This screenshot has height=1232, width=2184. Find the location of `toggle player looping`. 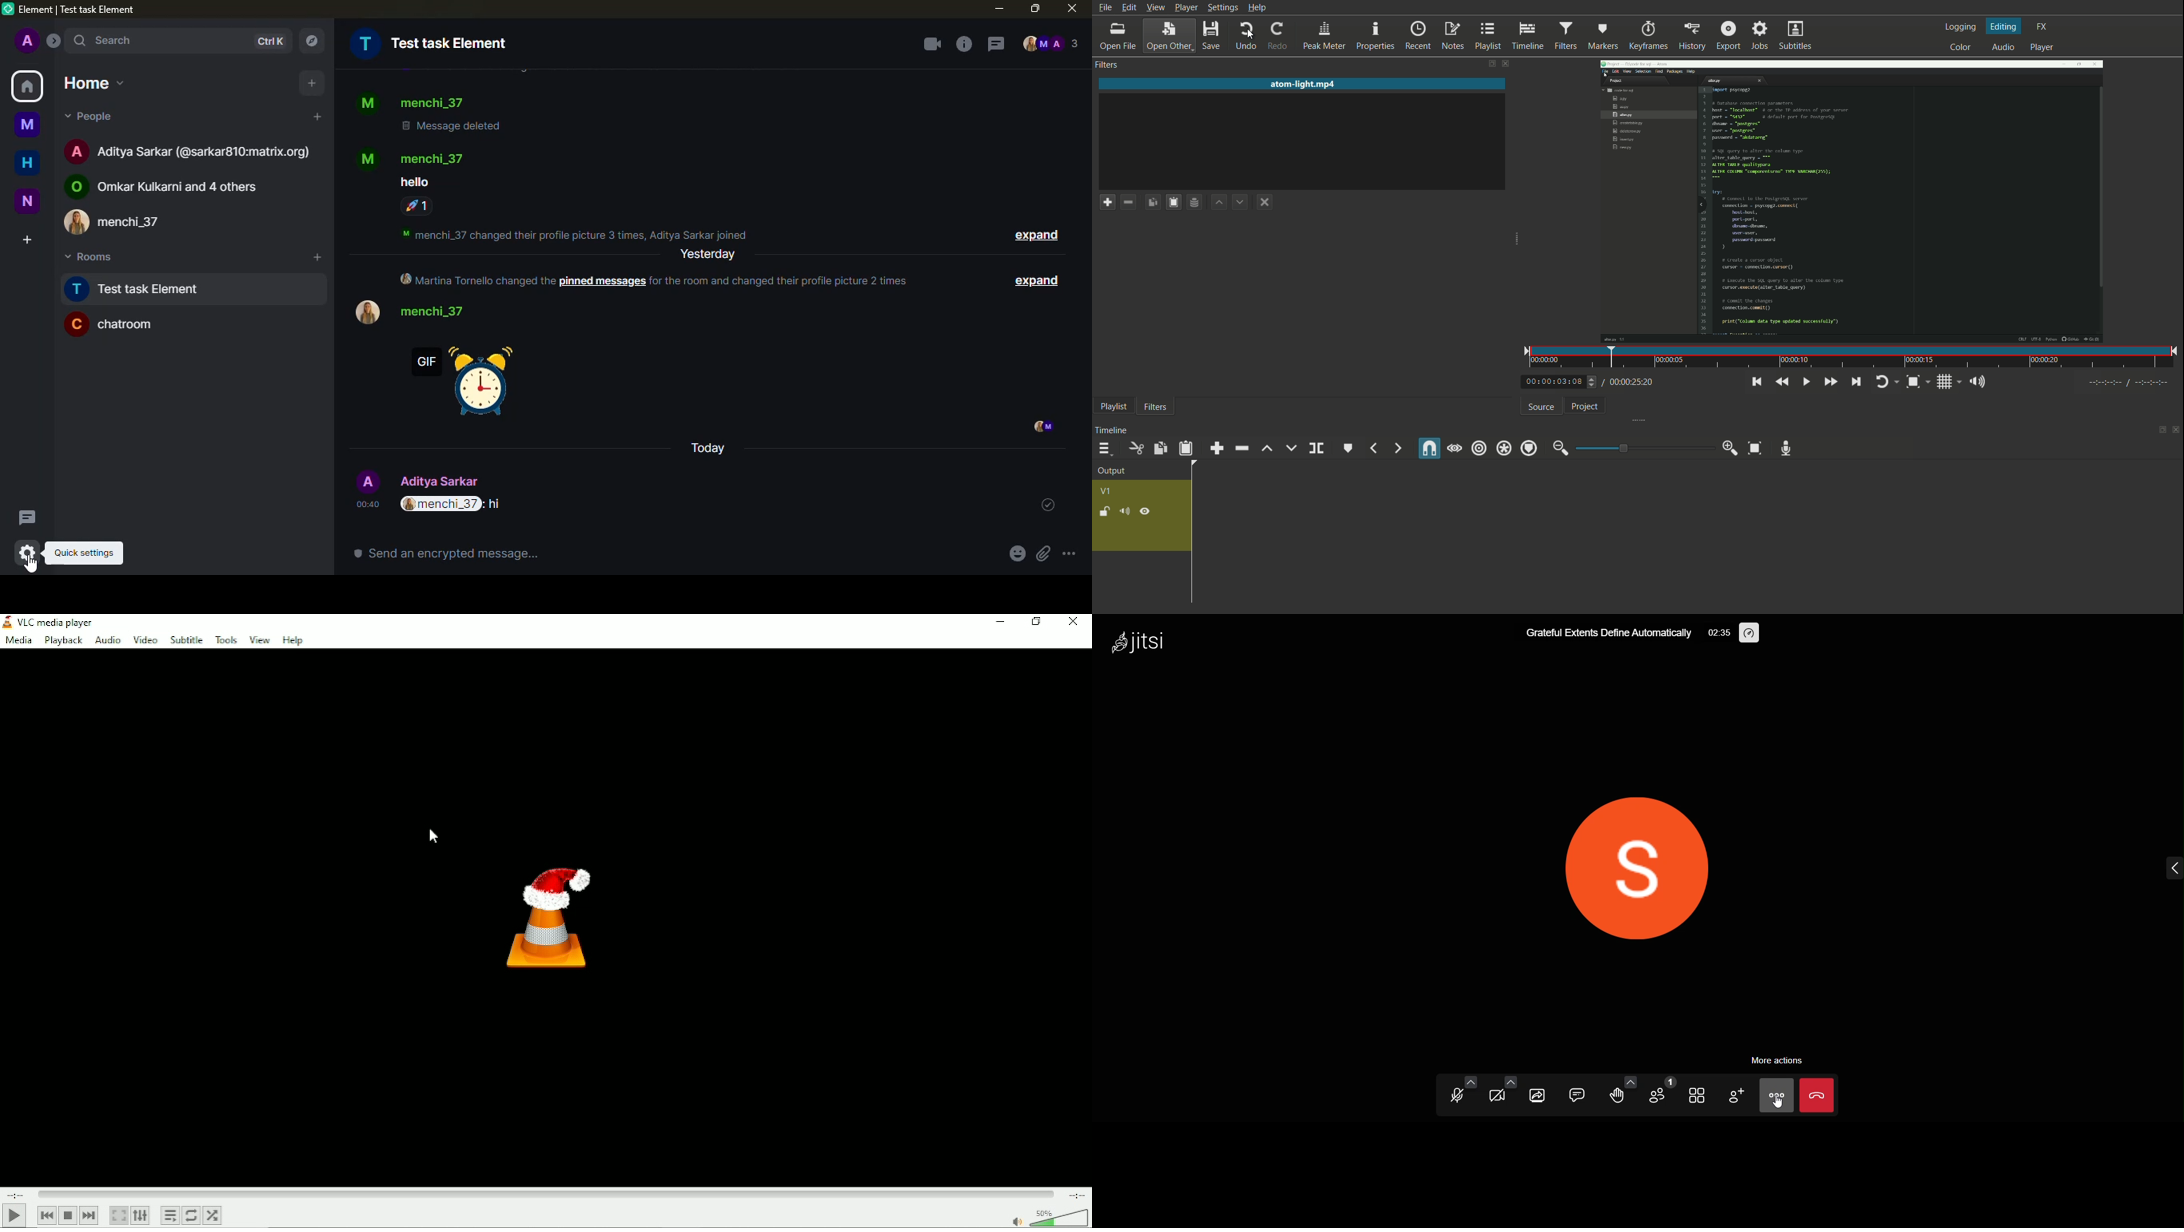

toggle player looping is located at coordinates (1884, 383).